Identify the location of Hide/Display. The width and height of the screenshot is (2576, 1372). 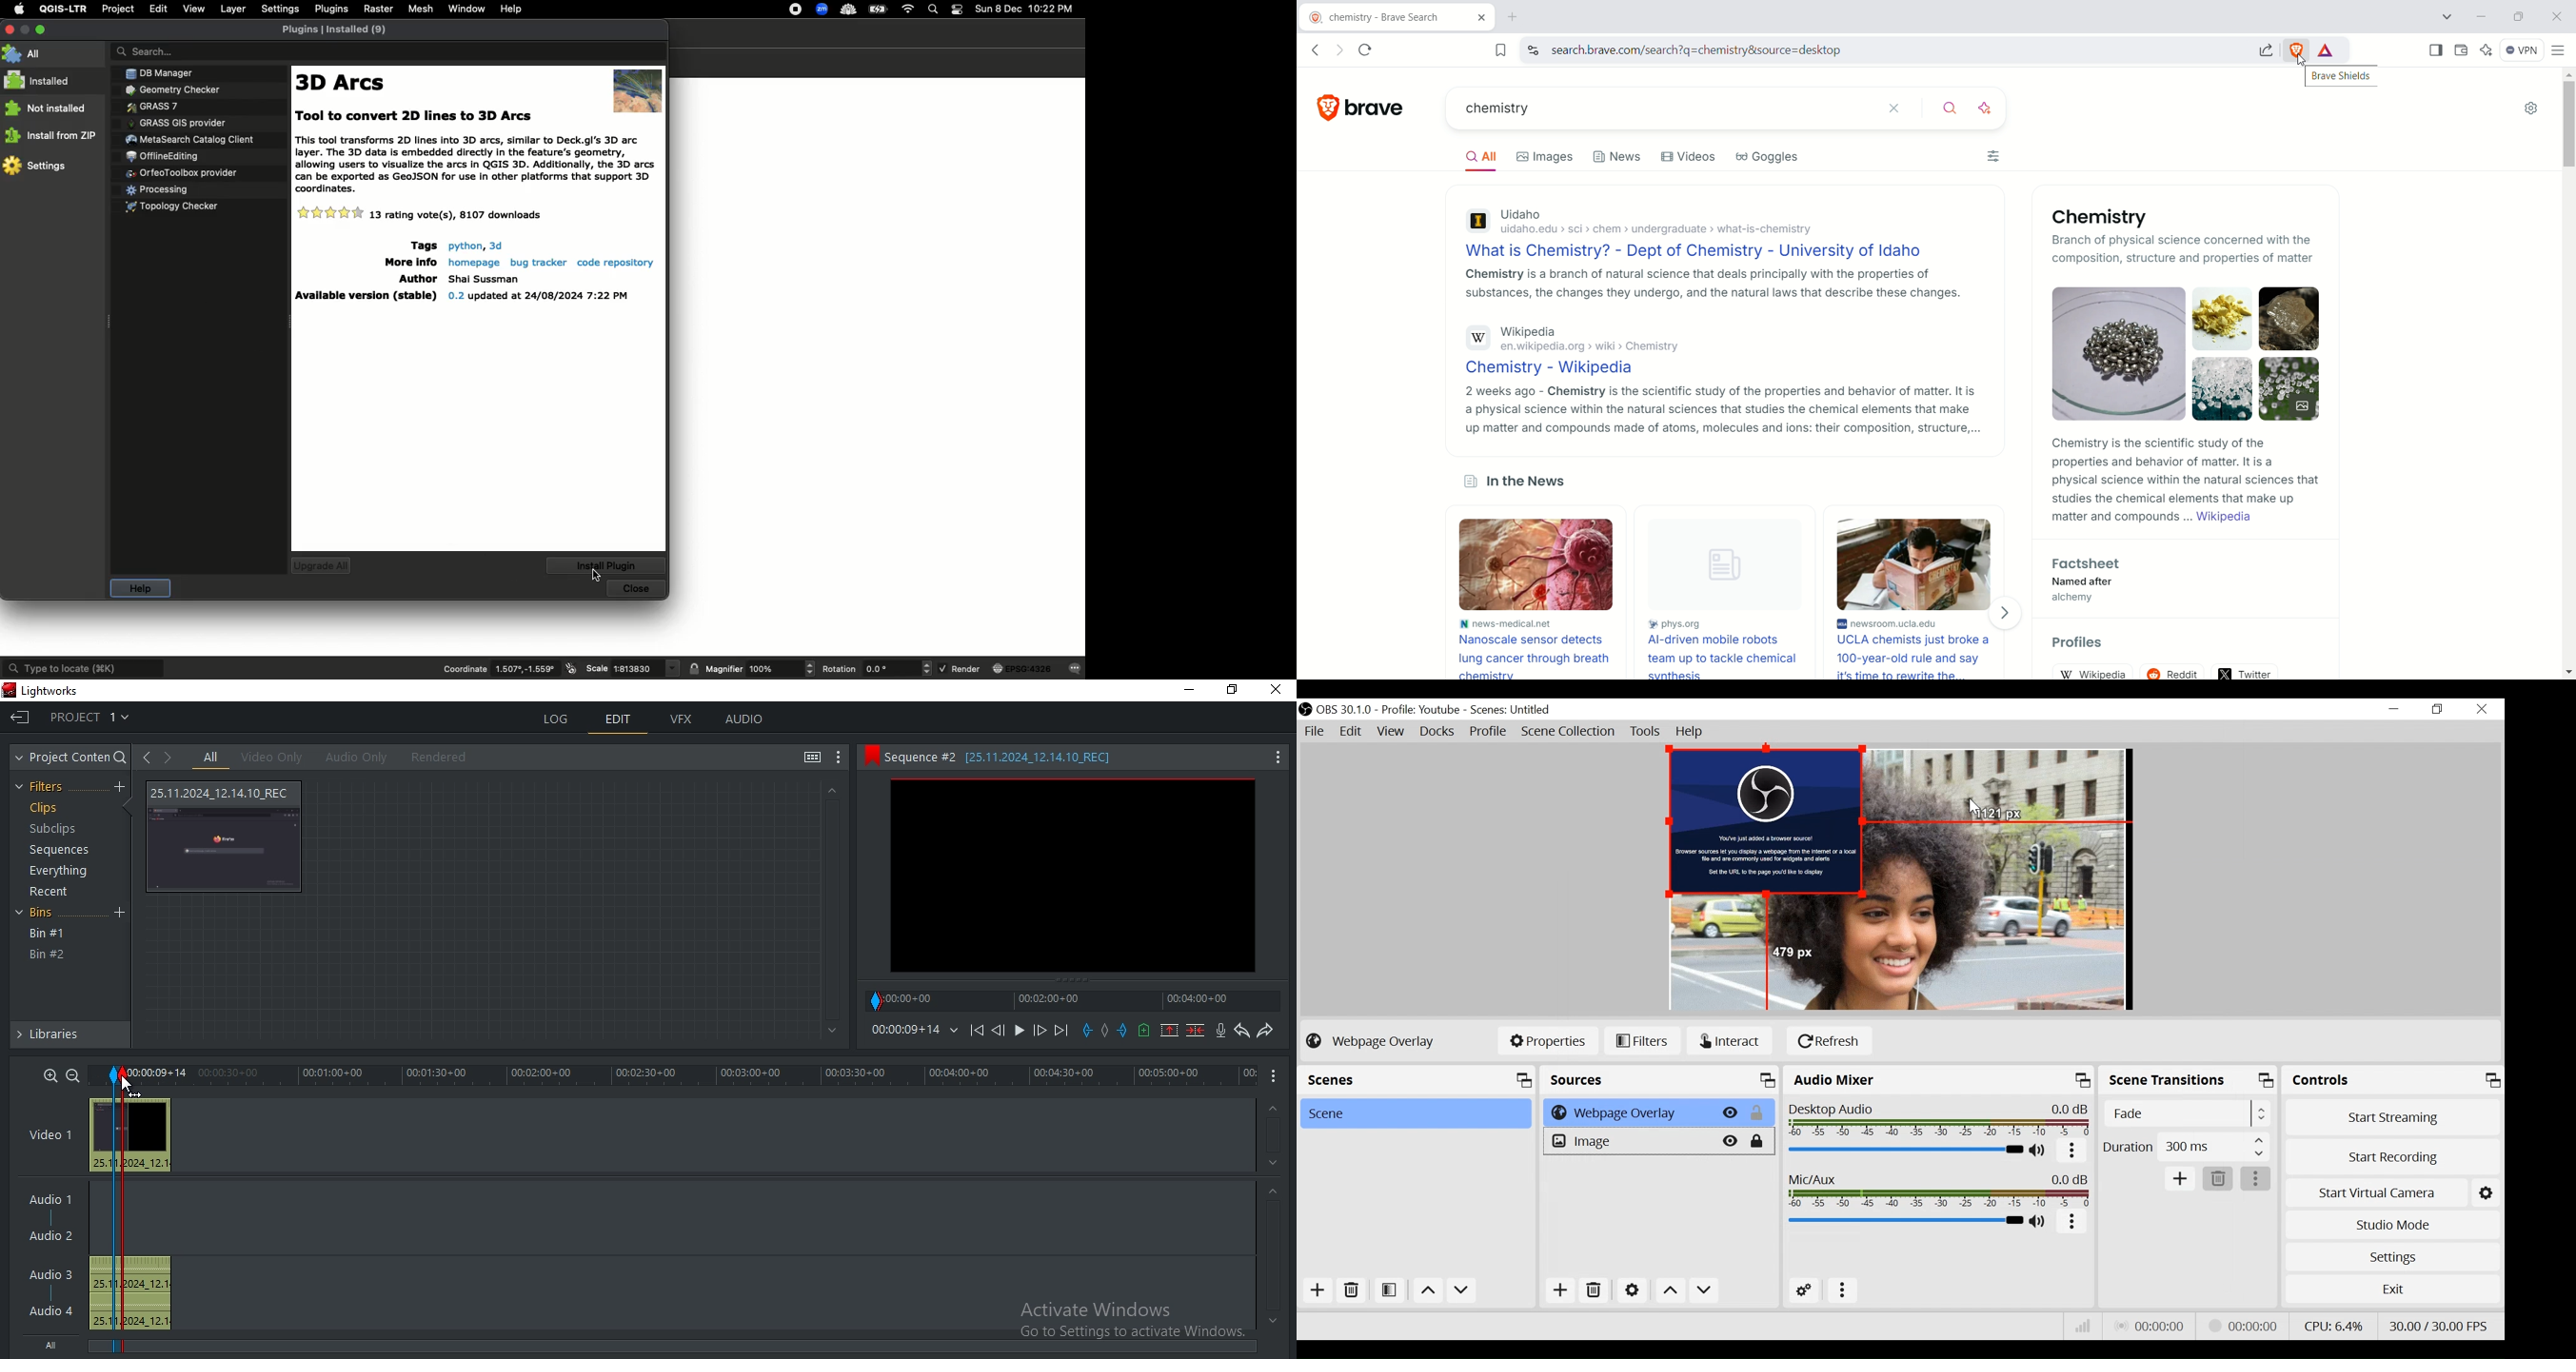
(1732, 1141).